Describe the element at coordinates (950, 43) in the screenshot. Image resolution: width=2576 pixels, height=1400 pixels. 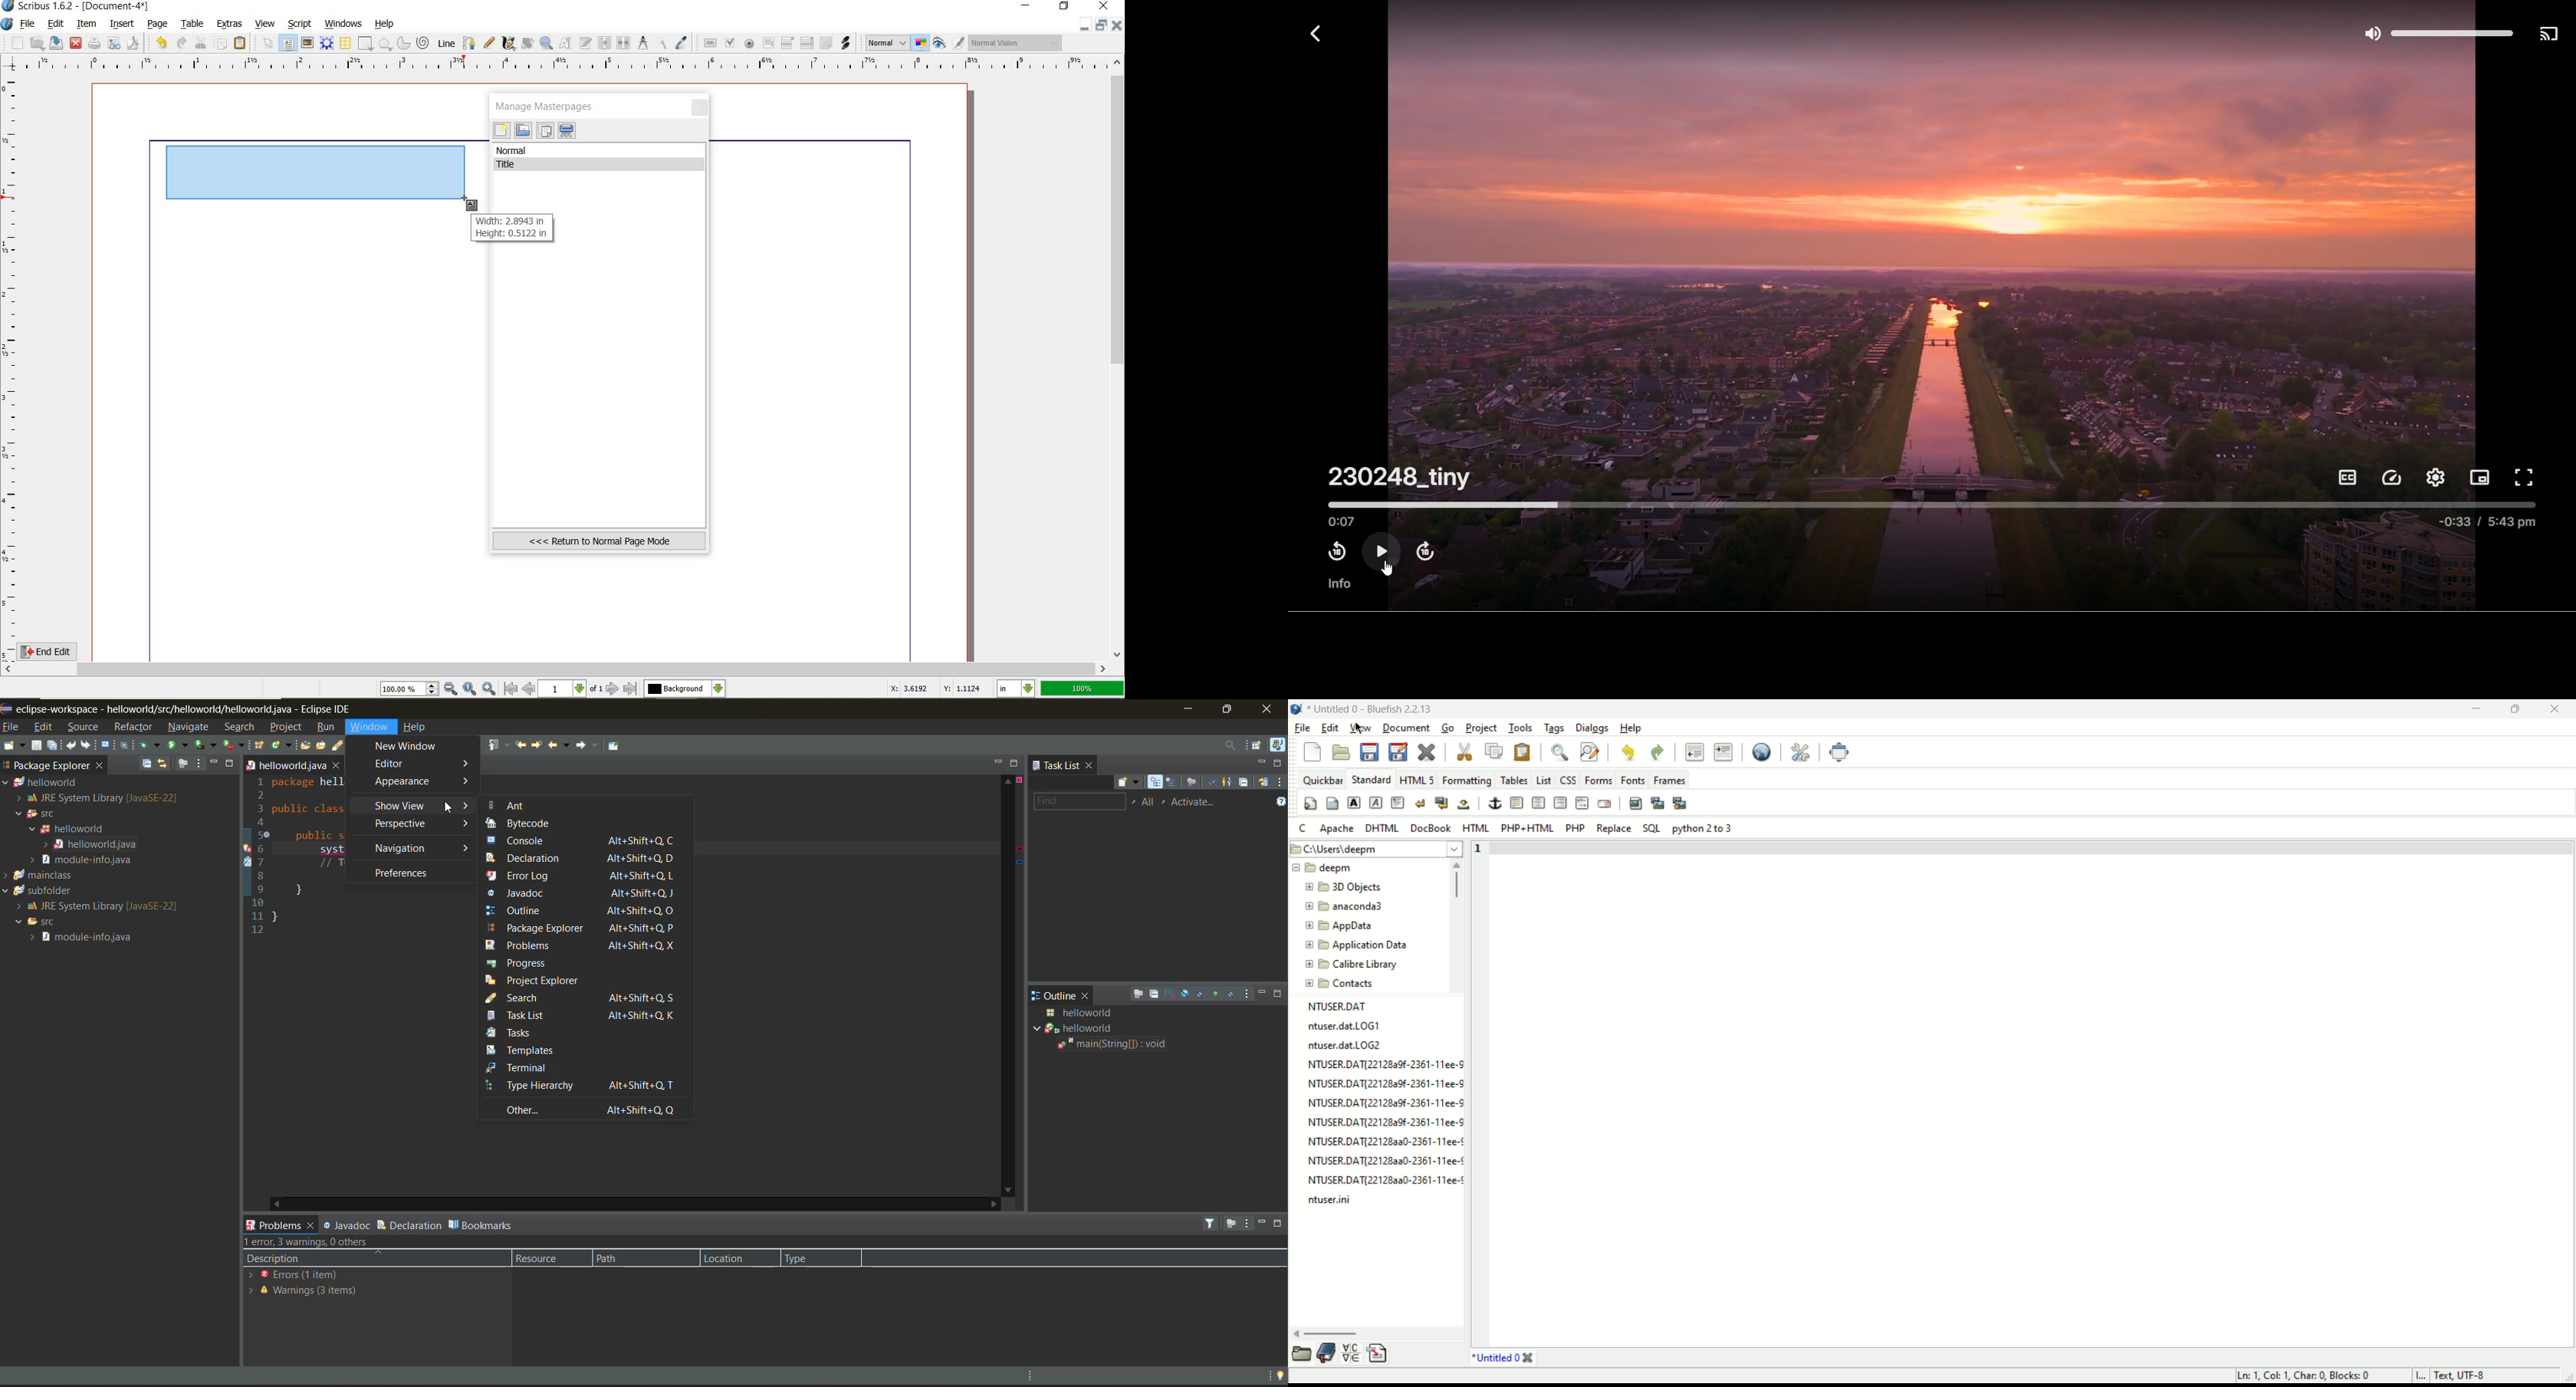
I see `preview mode` at that location.